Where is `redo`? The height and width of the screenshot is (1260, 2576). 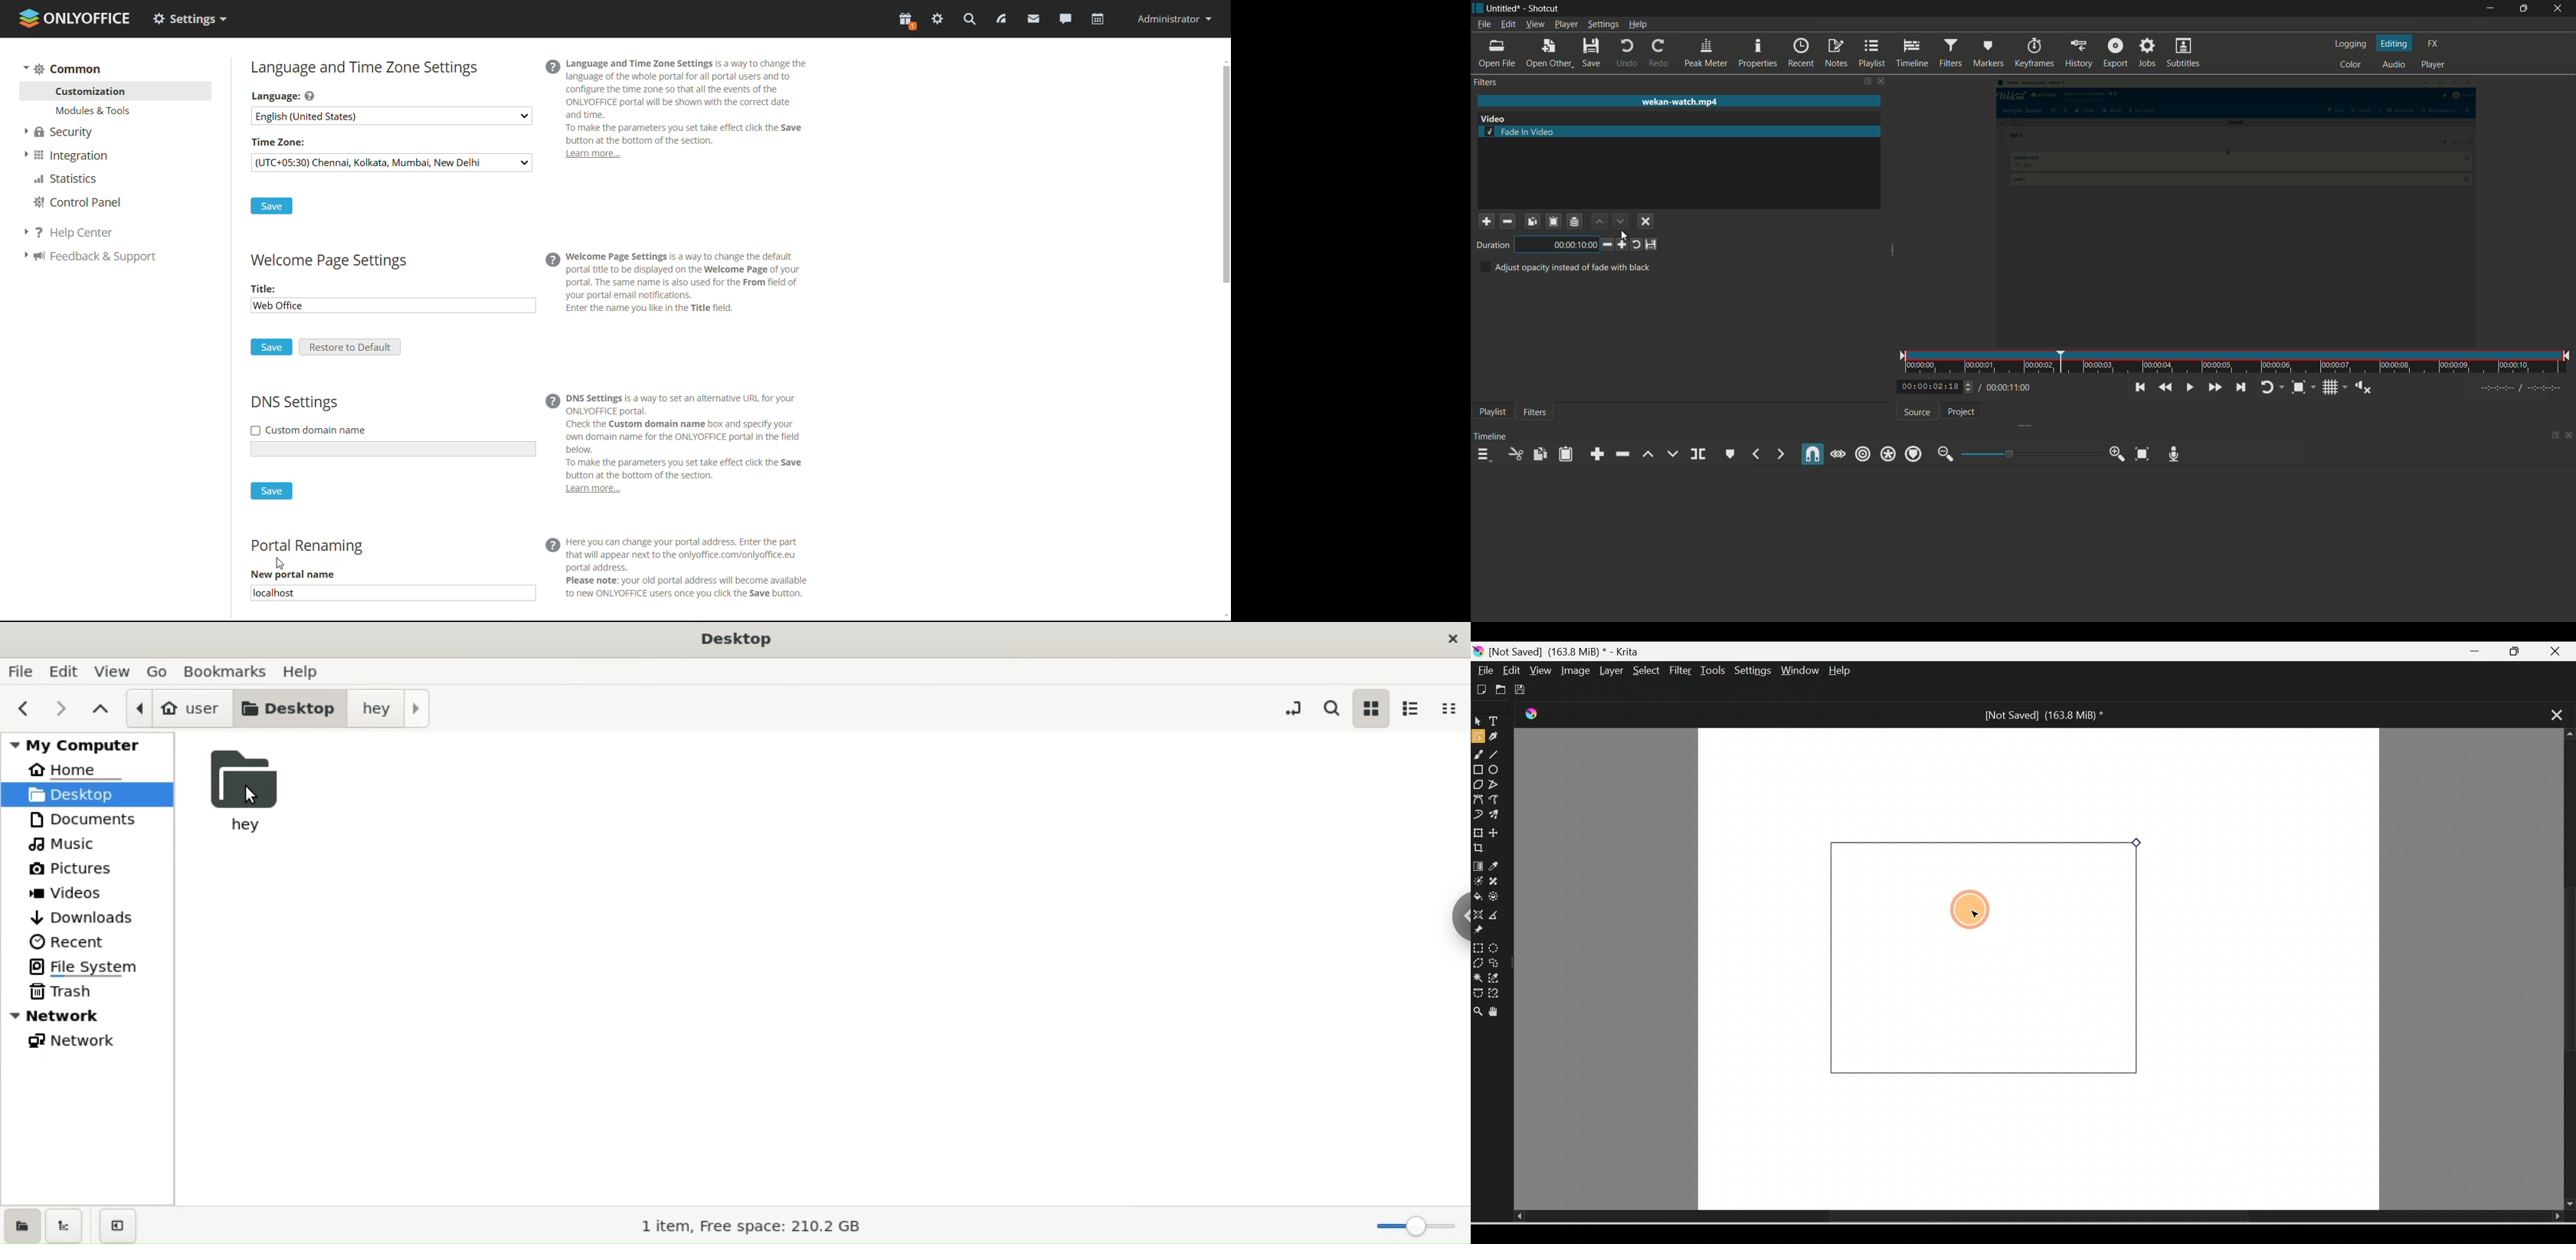 redo is located at coordinates (1658, 54).